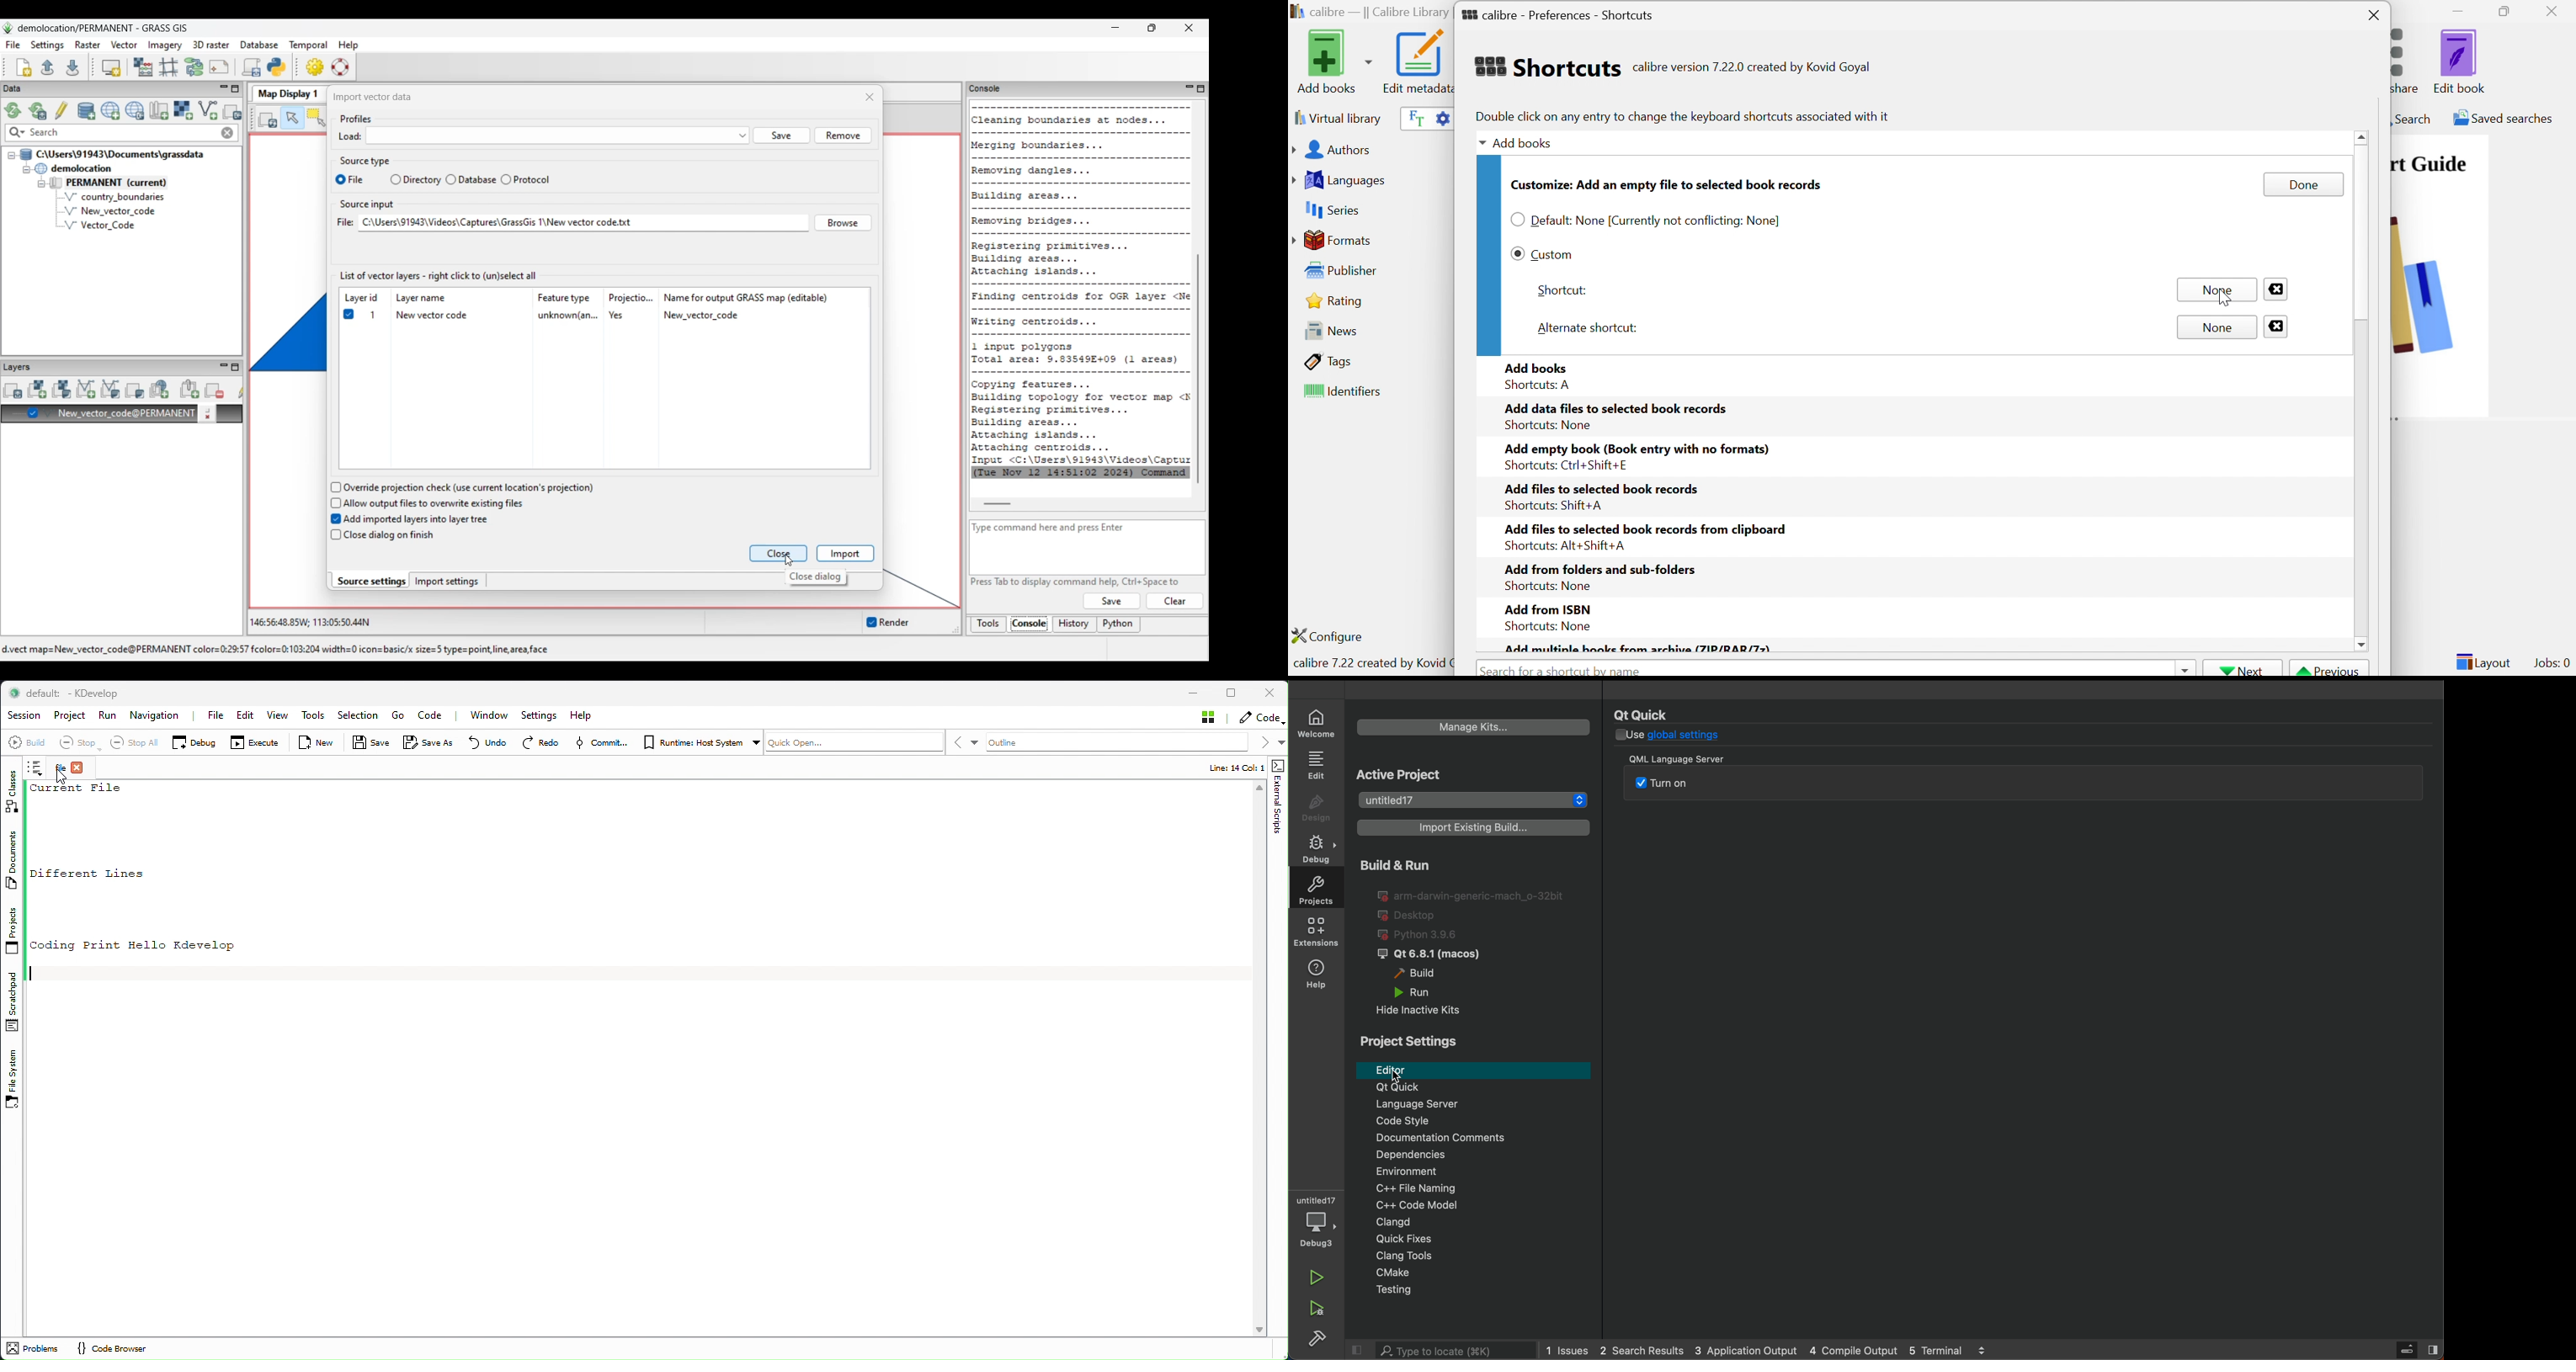  I want to click on Close, so click(2277, 327).